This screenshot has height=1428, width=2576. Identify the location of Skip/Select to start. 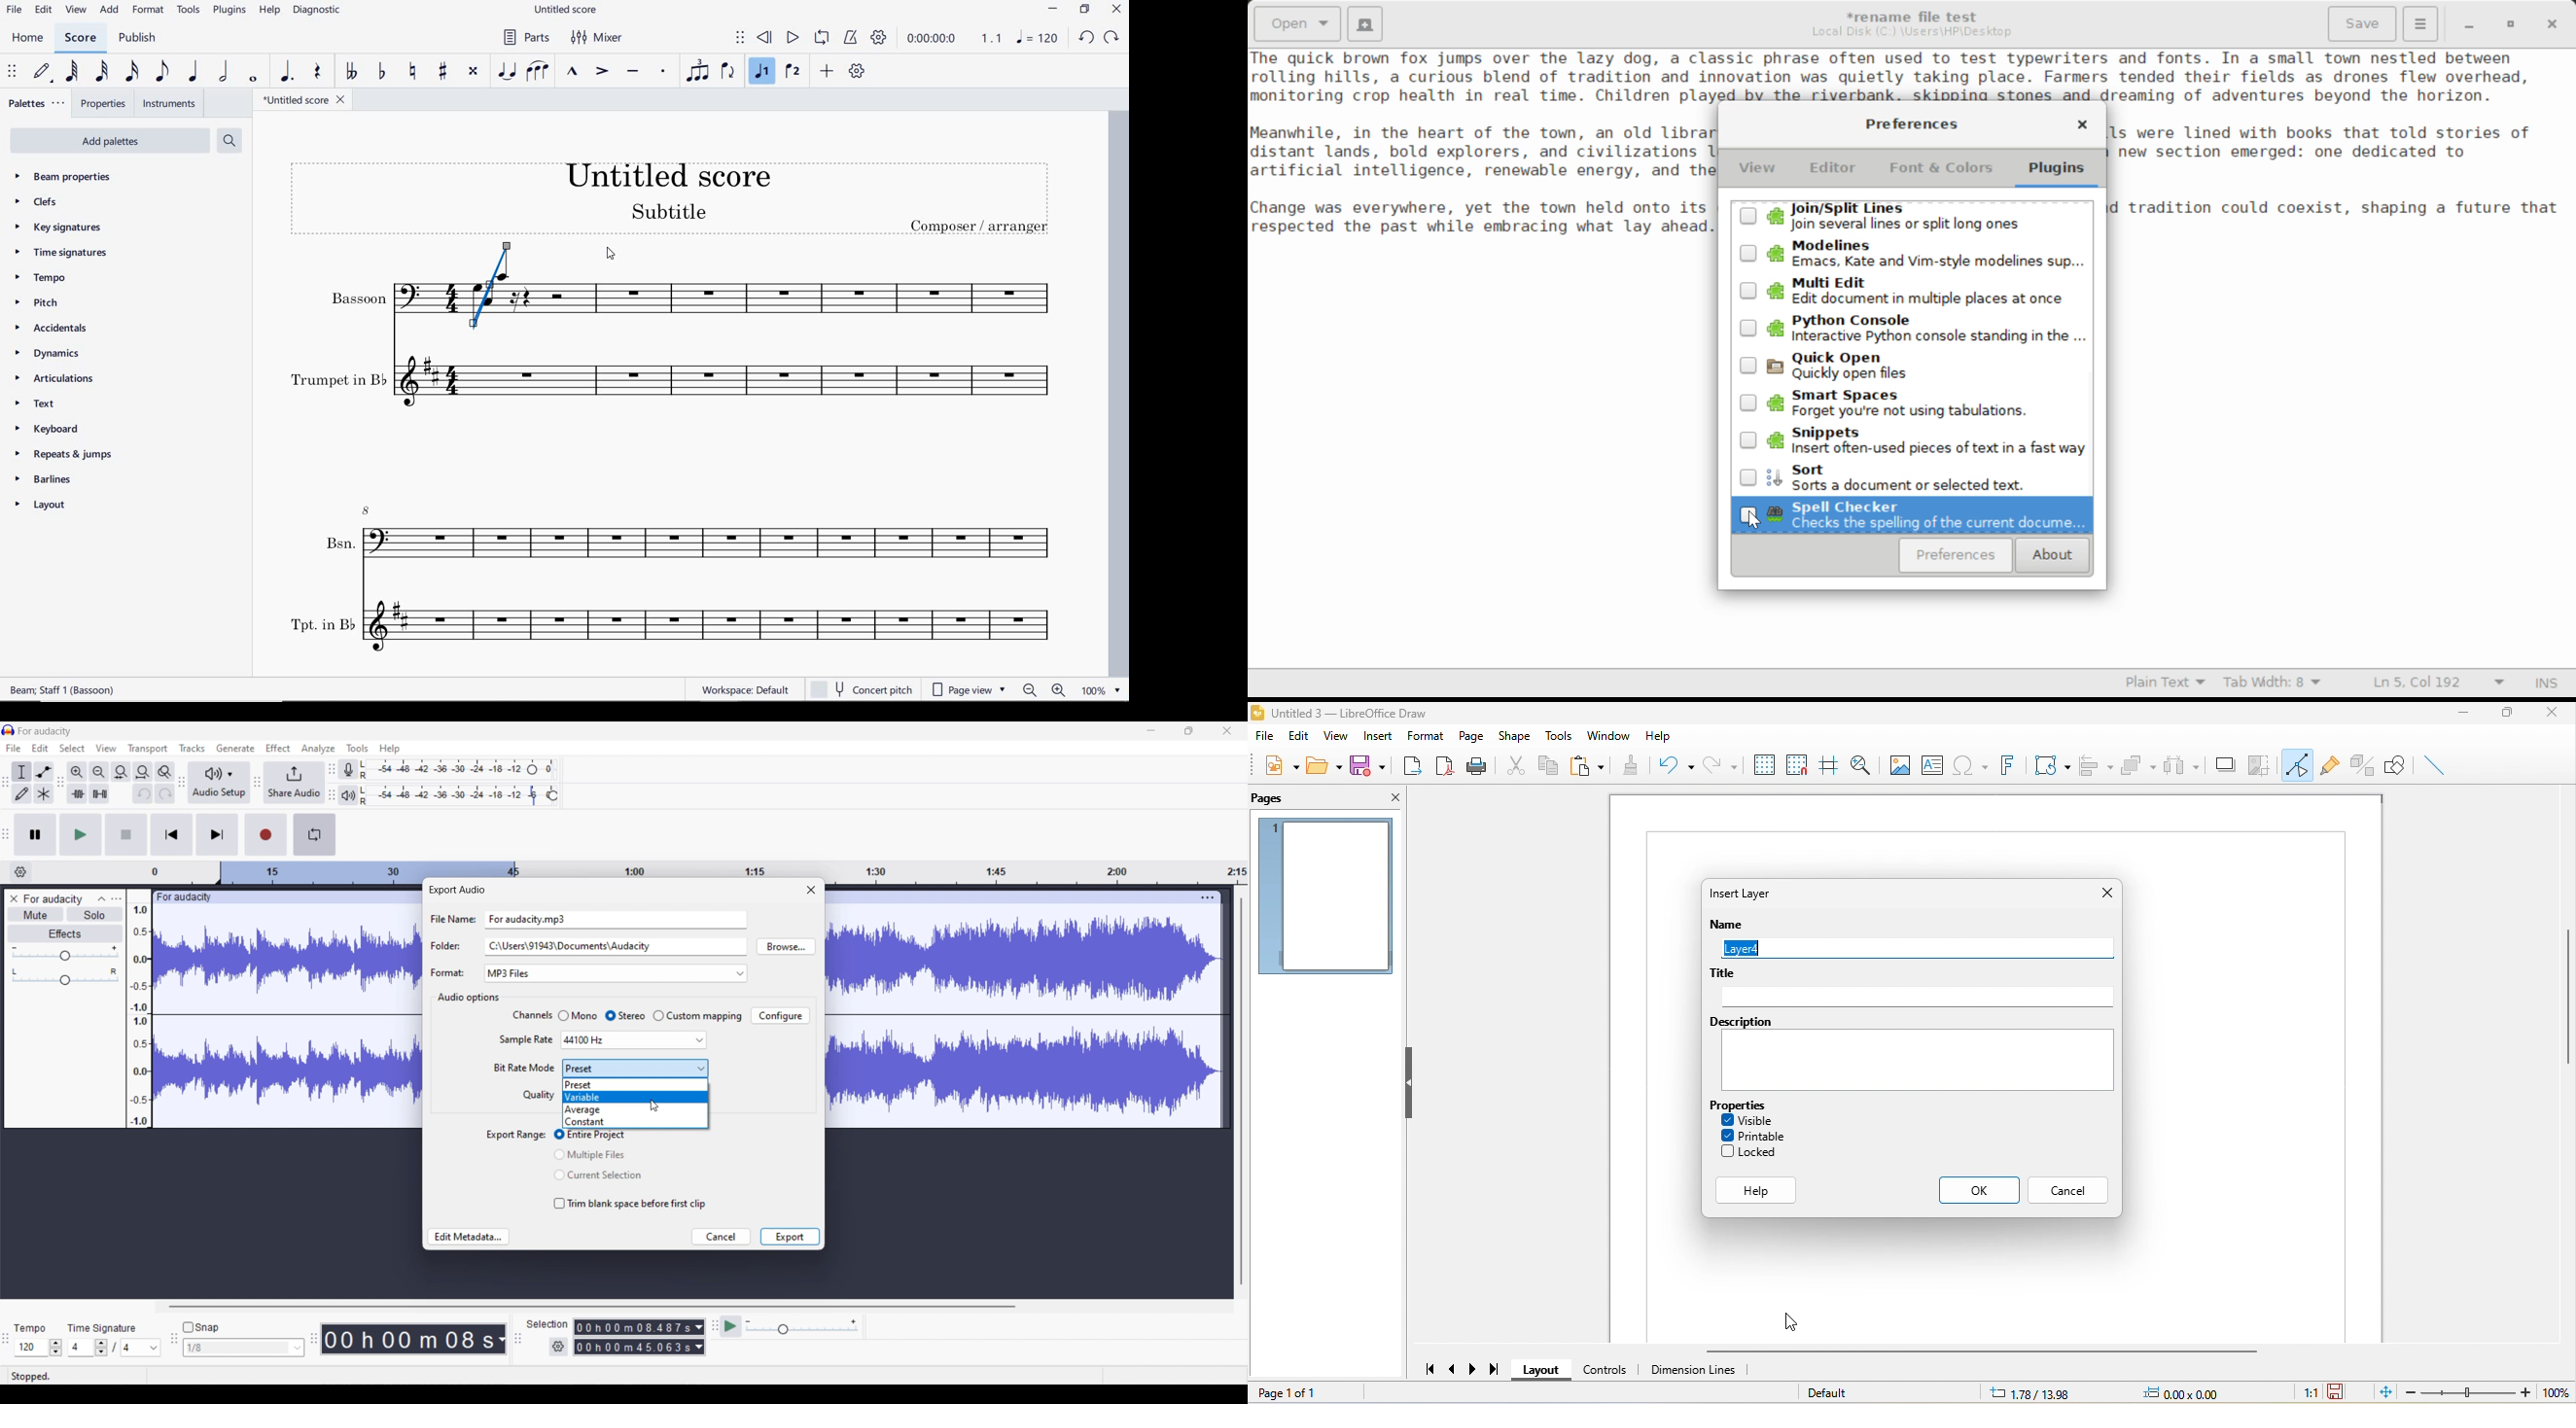
(172, 834).